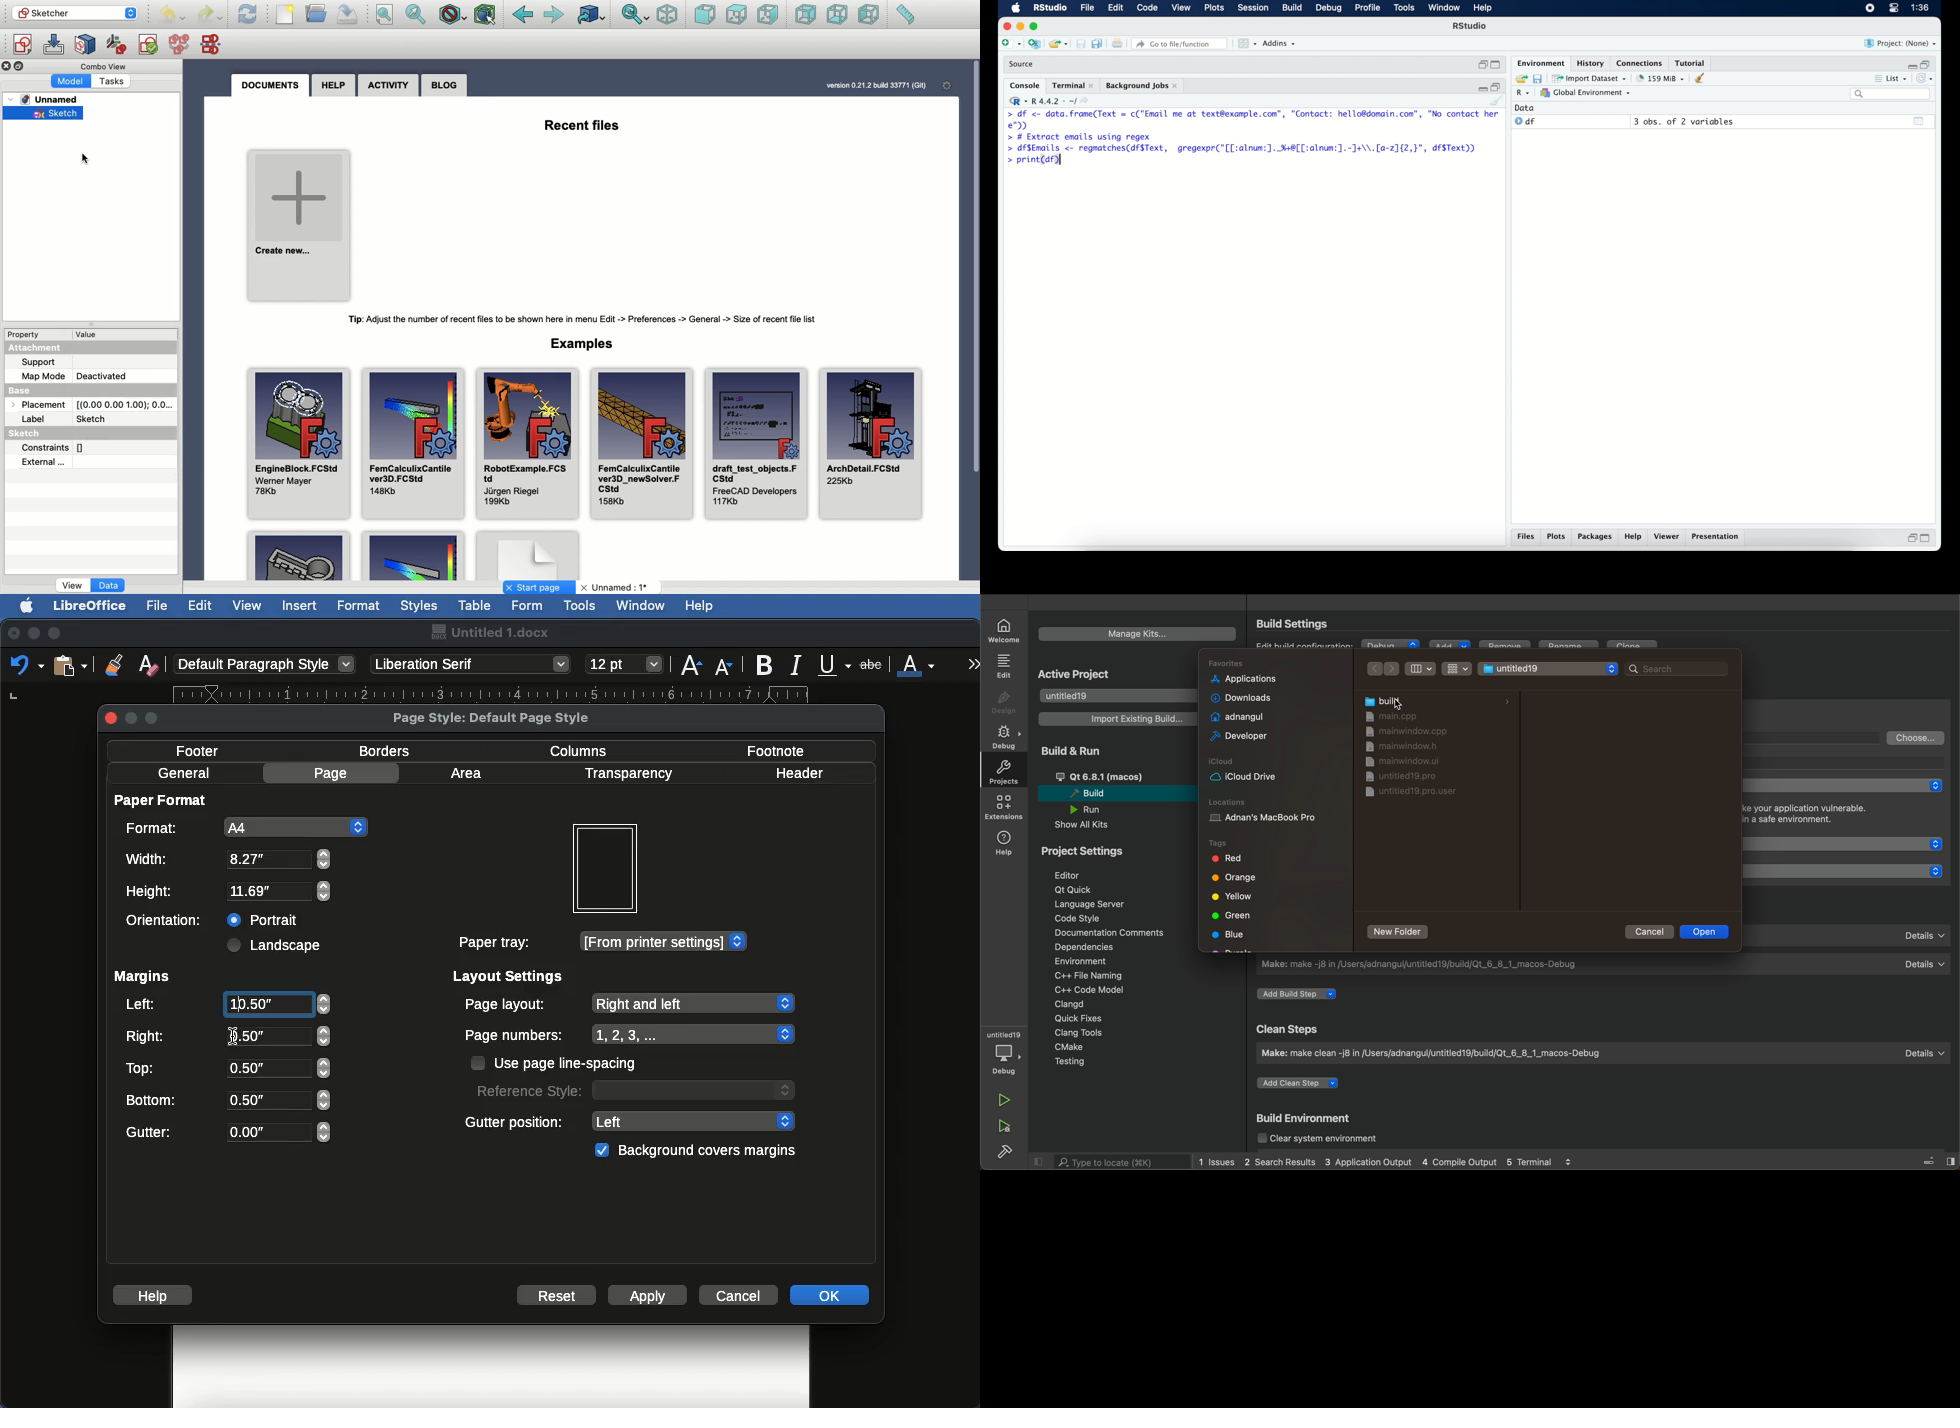 The height and width of the screenshot is (1428, 1960). What do you see at coordinates (1498, 87) in the screenshot?
I see `restore down` at bounding box center [1498, 87].